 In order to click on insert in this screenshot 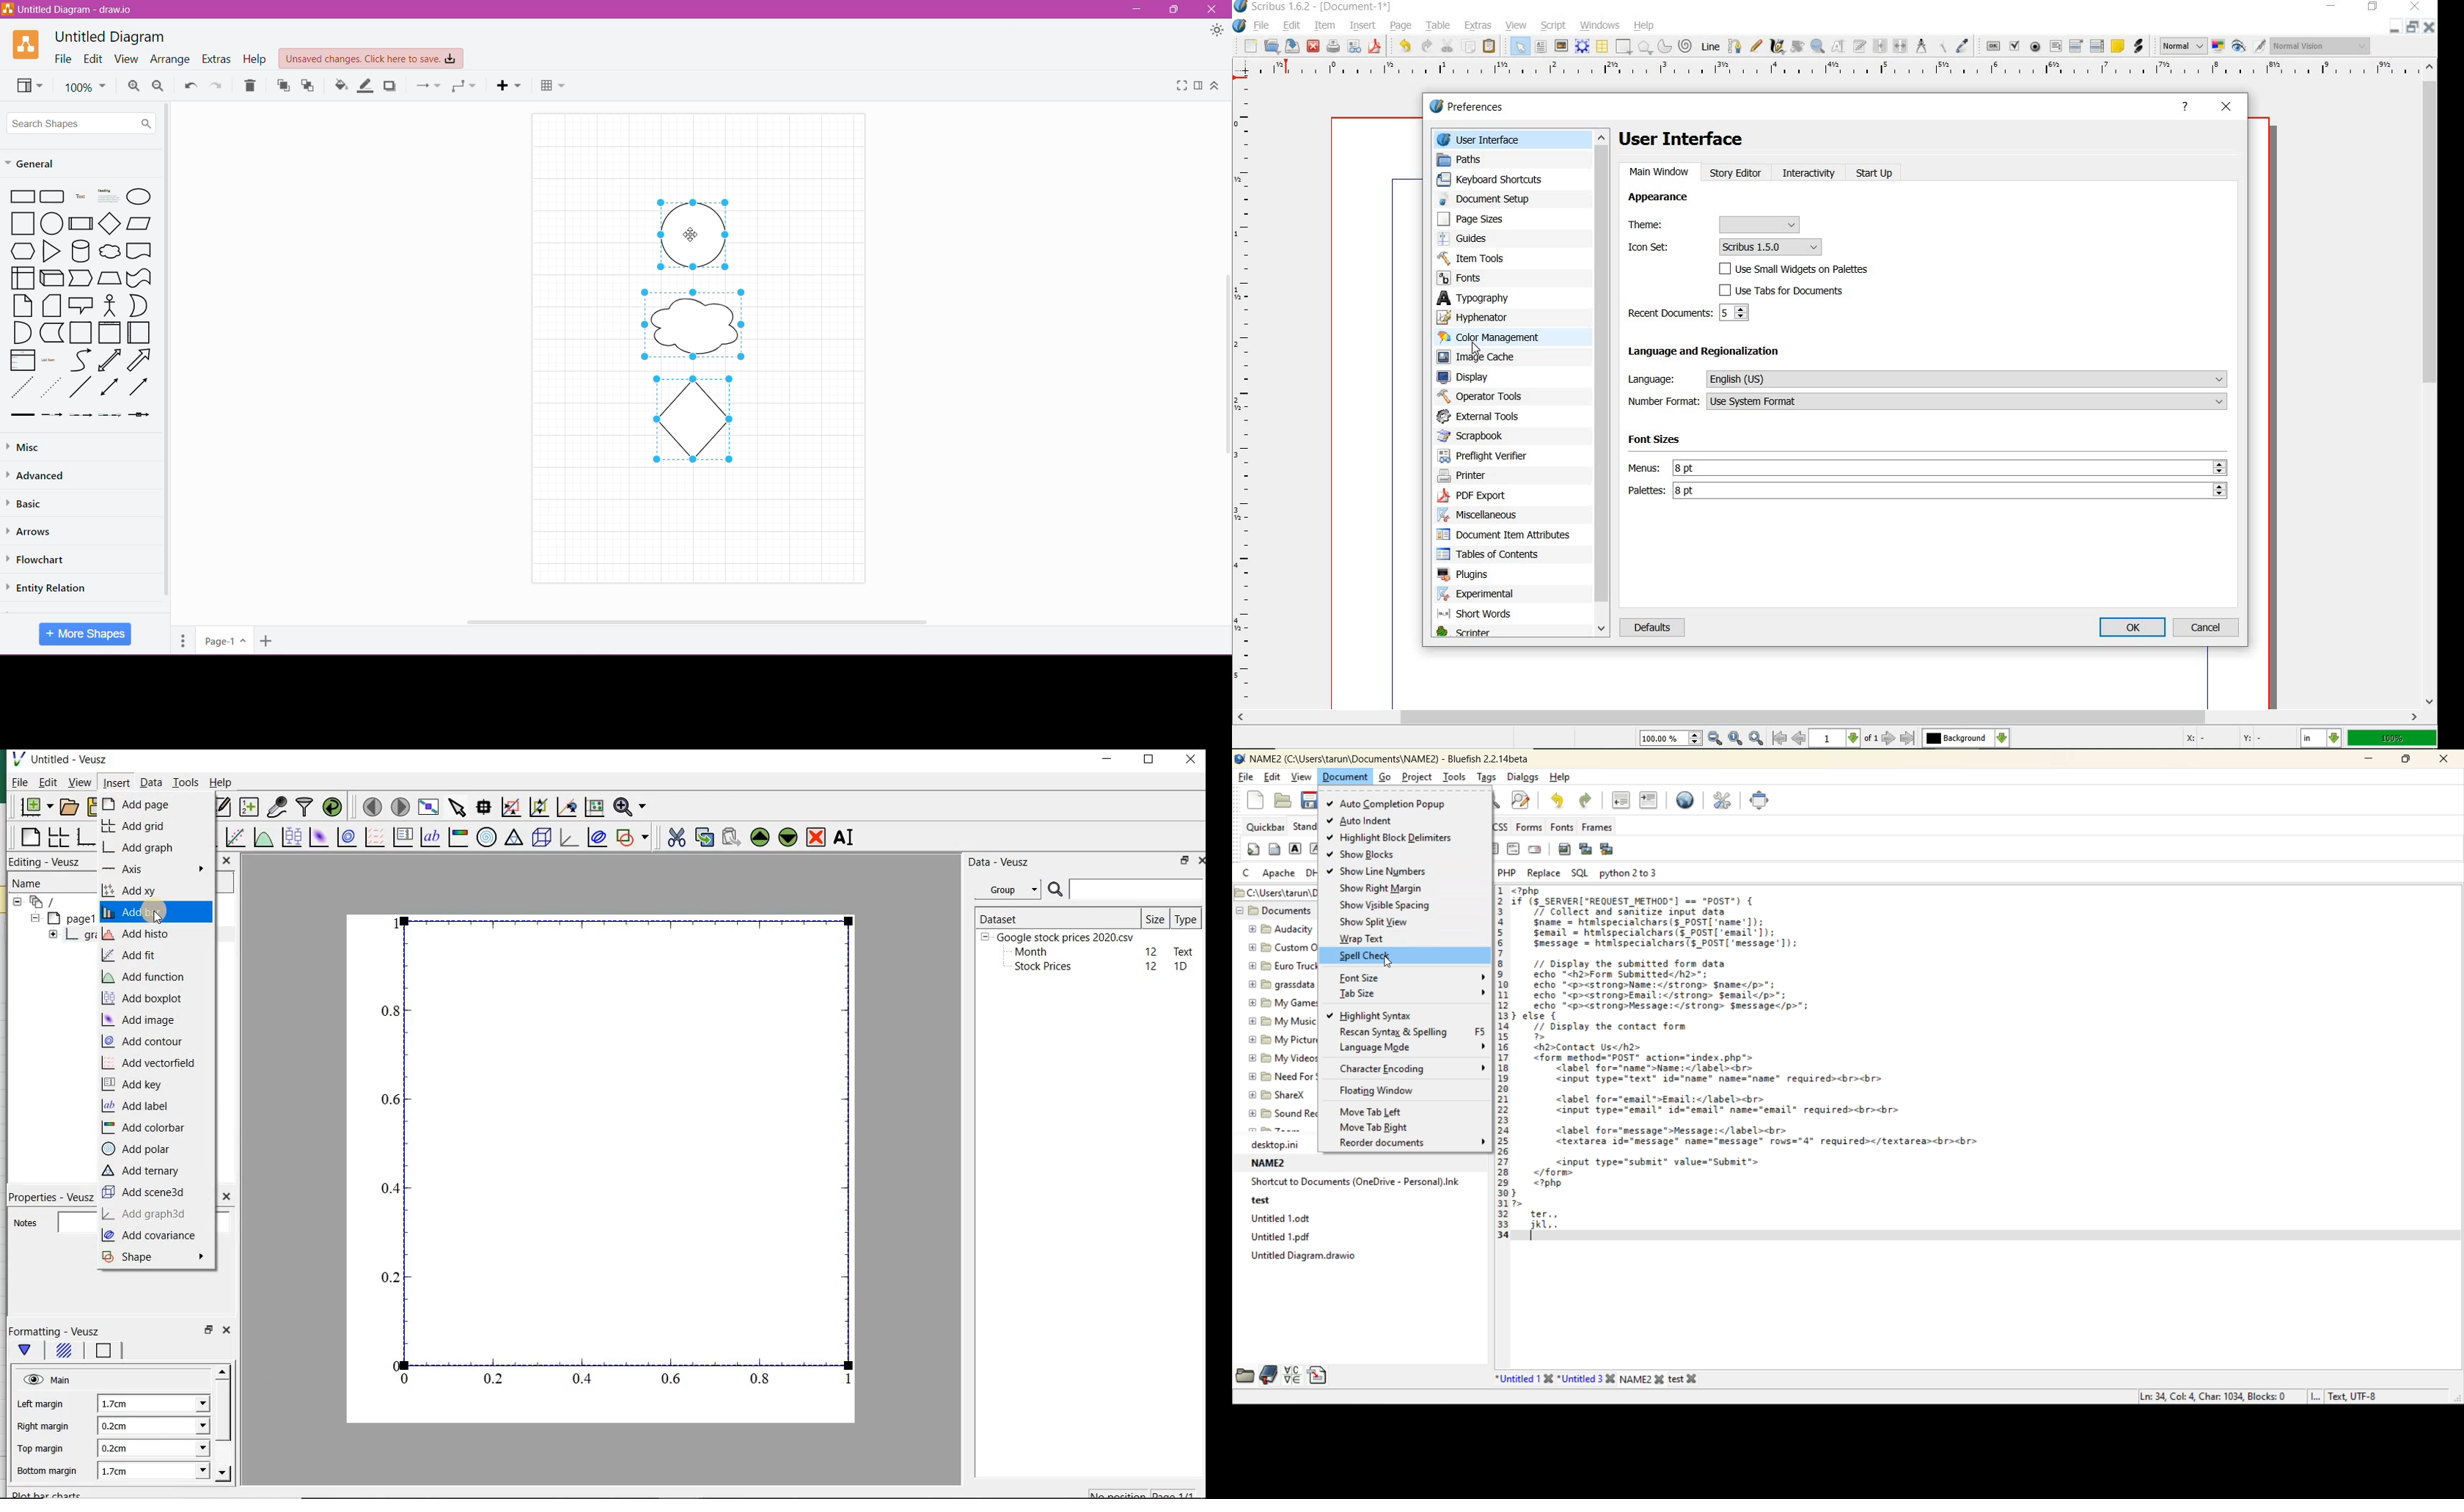, I will do `click(1363, 24)`.